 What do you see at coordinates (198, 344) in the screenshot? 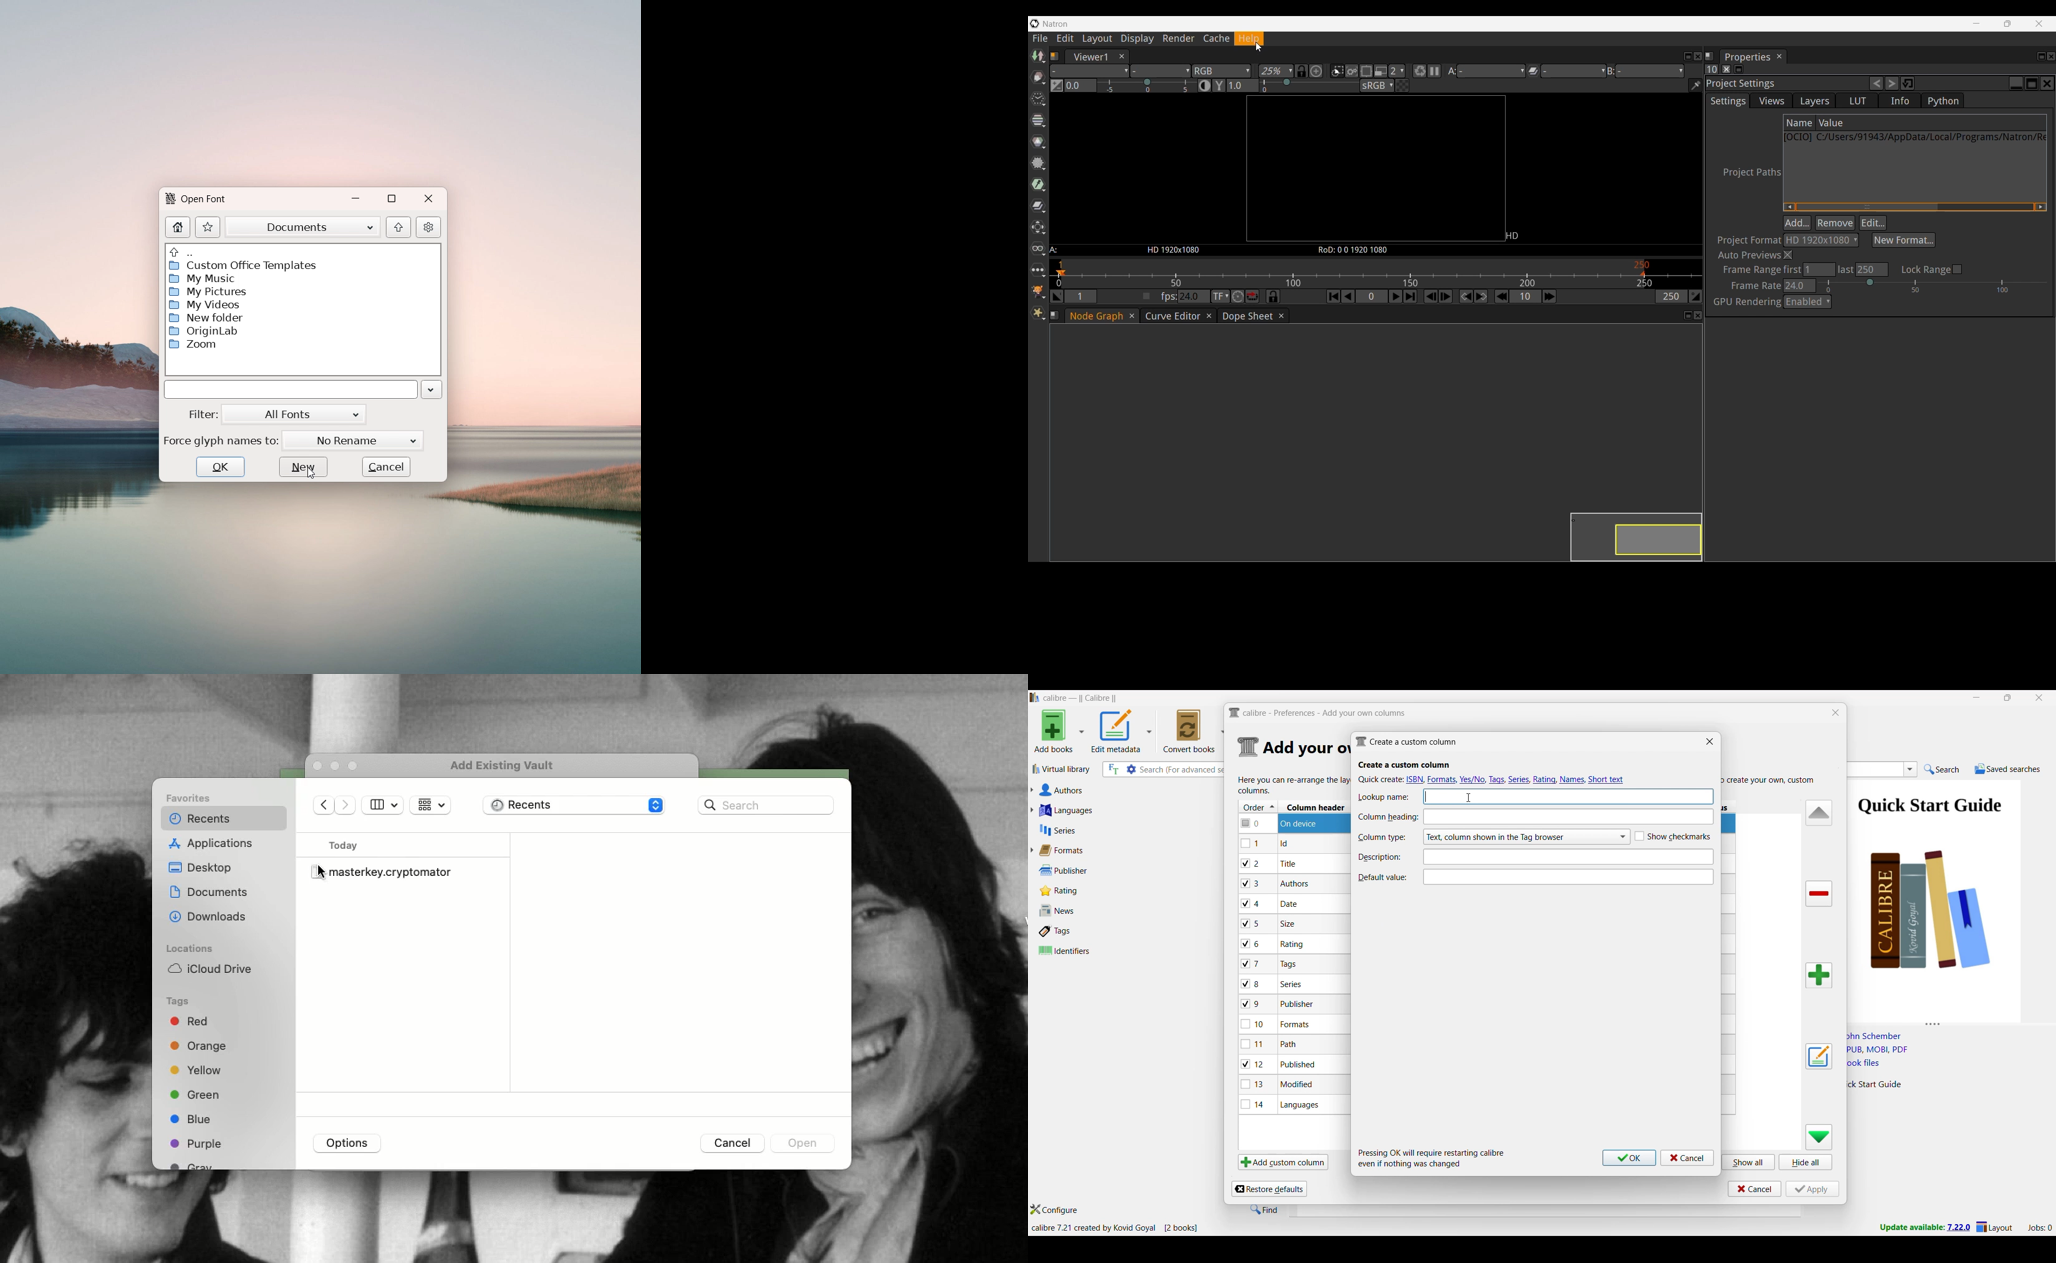
I see `Zoom` at bounding box center [198, 344].